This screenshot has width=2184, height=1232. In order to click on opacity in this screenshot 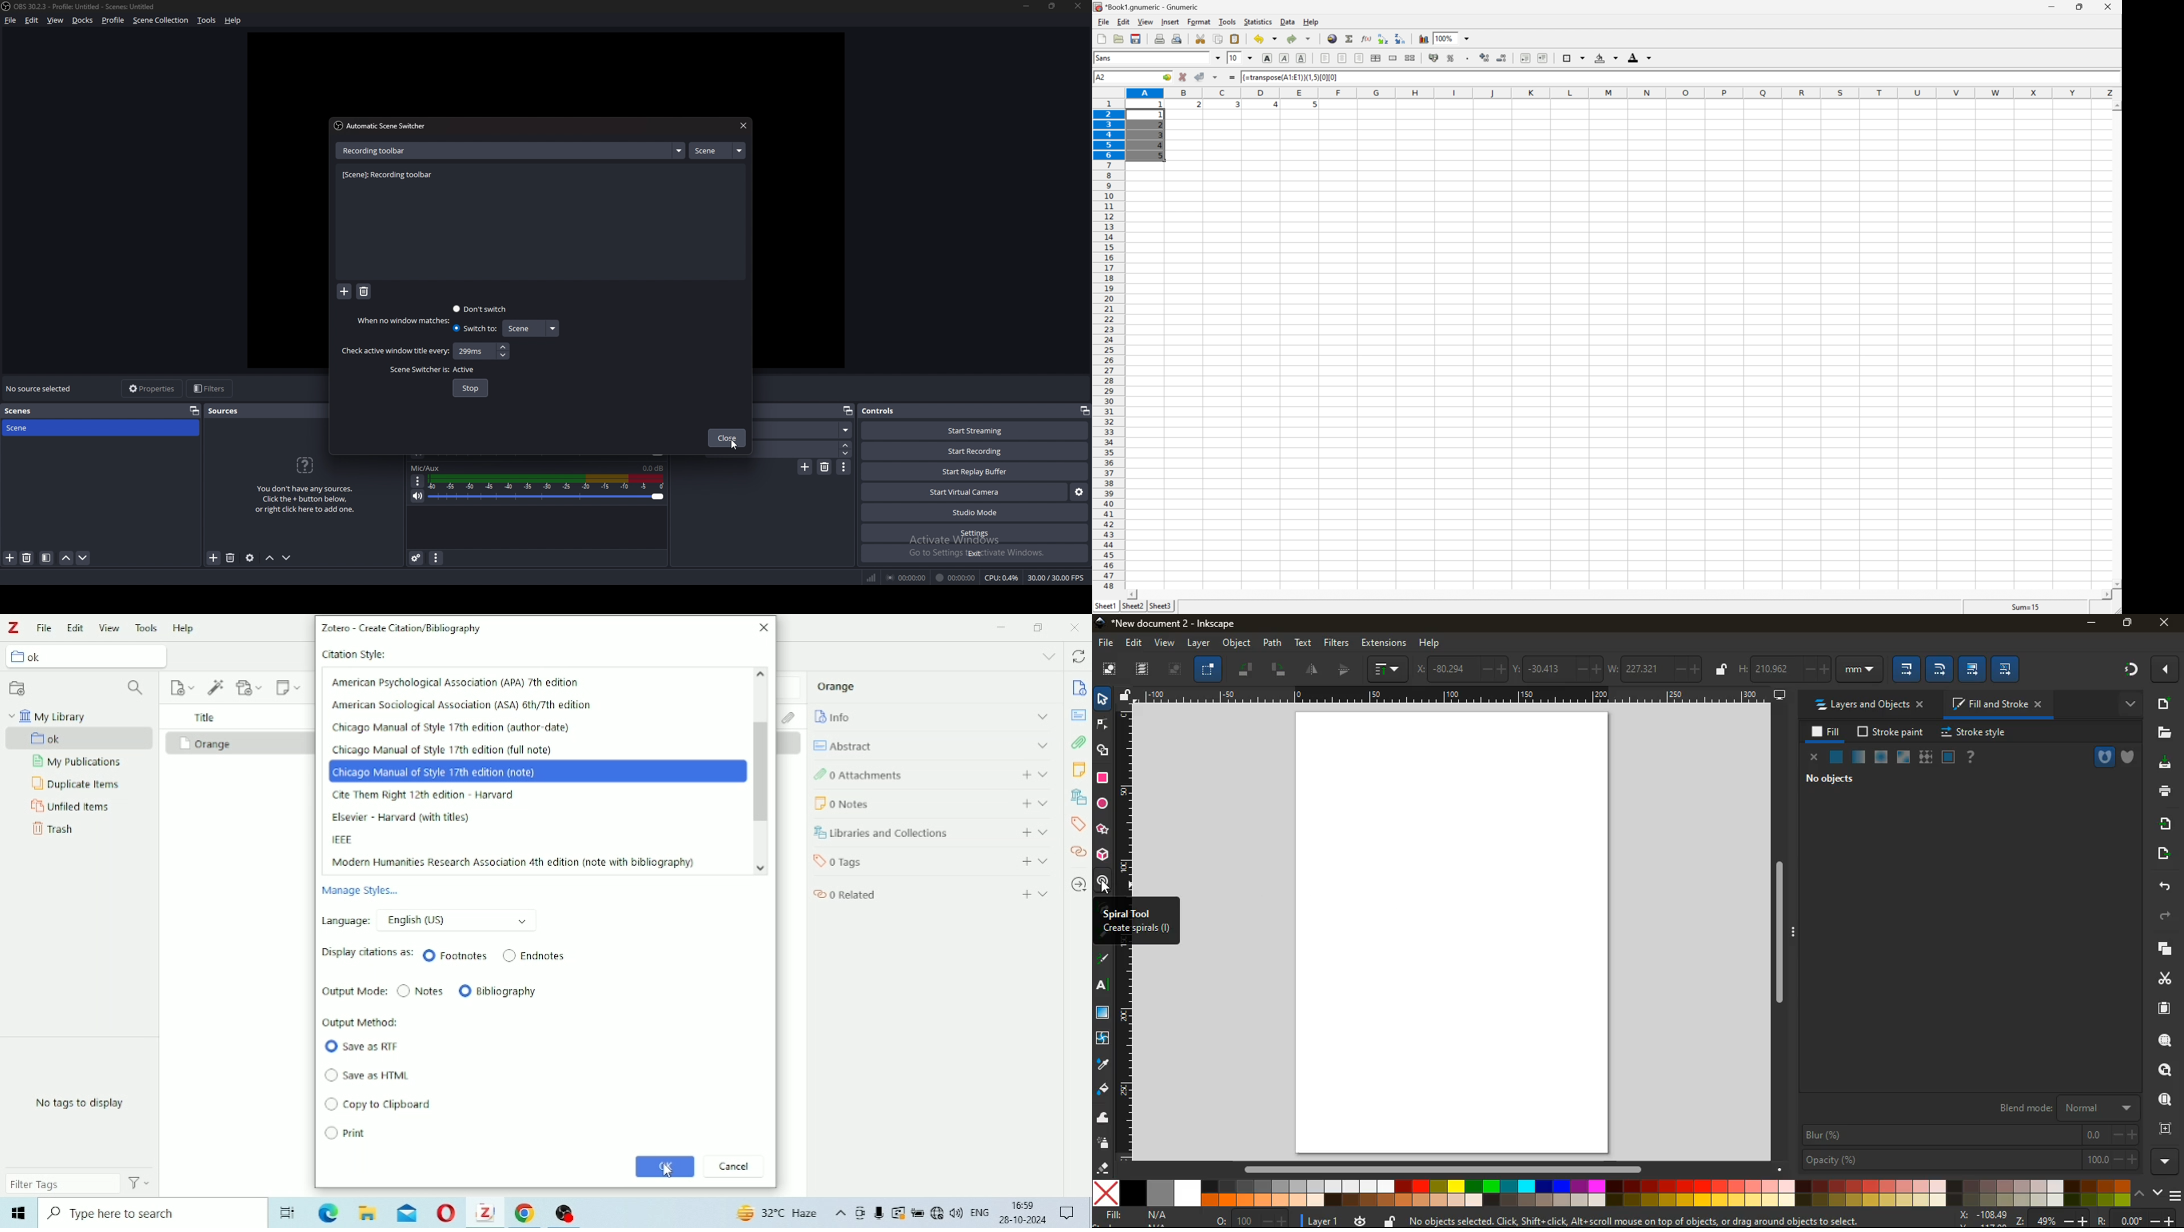, I will do `click(1969, 1160)`.